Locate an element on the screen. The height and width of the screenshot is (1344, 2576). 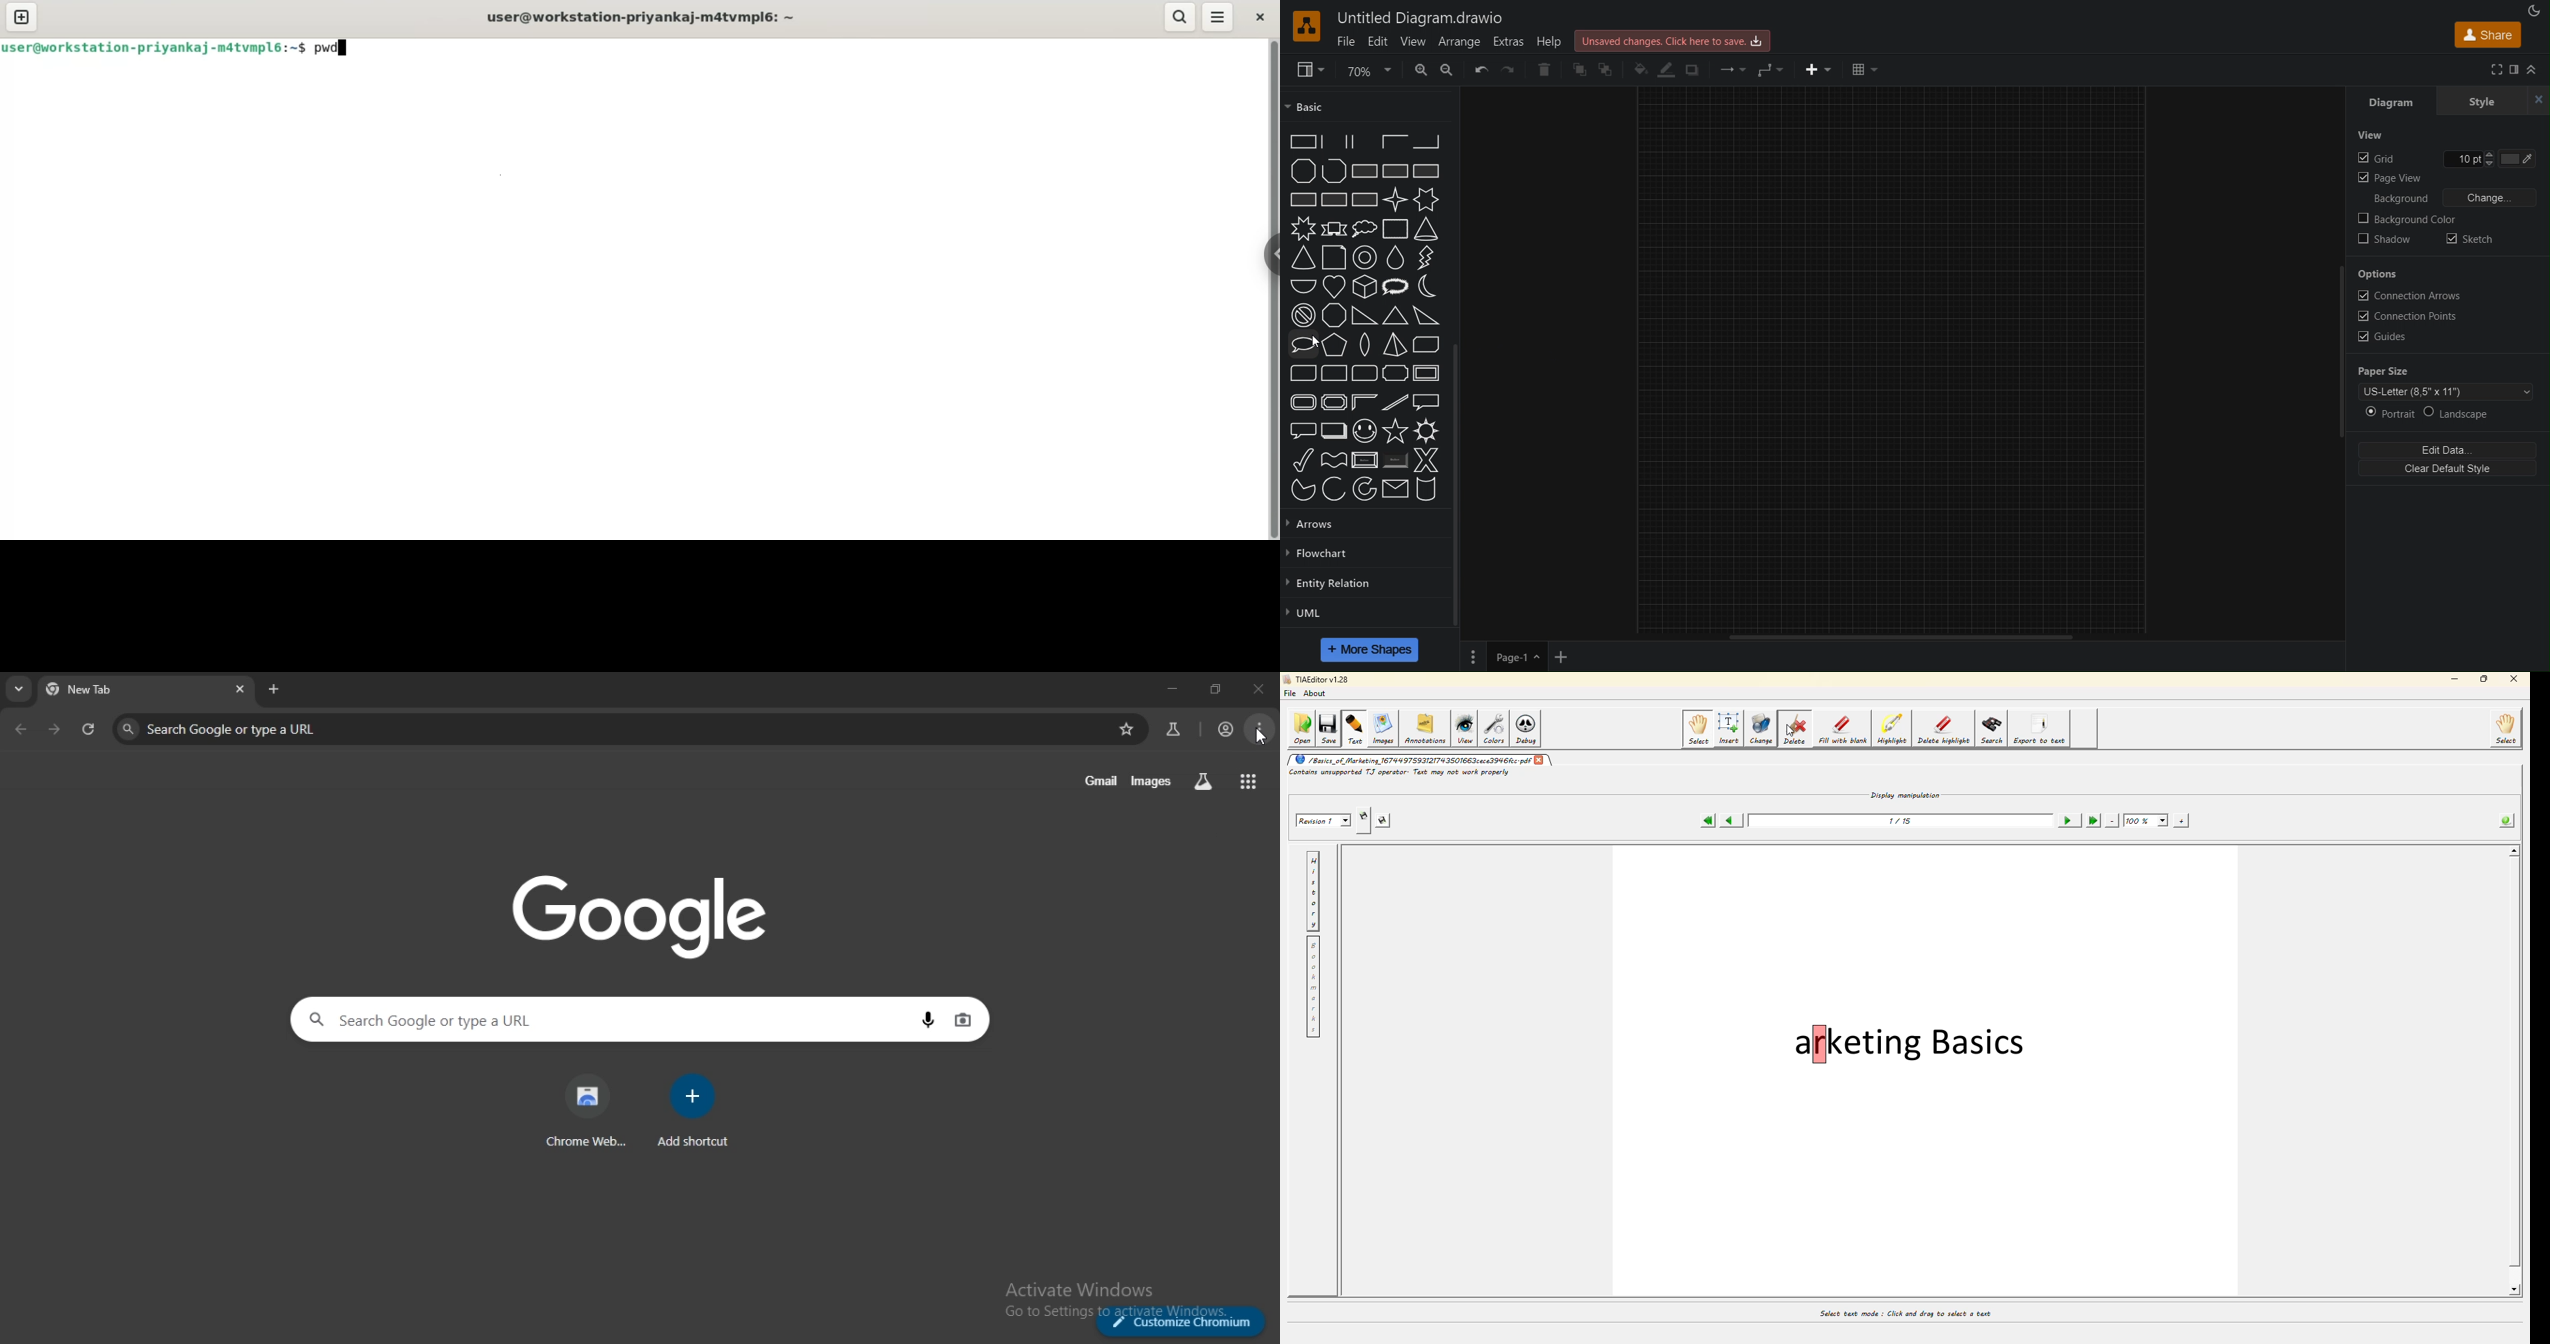
Background color is located at coordinates (2407, 218).